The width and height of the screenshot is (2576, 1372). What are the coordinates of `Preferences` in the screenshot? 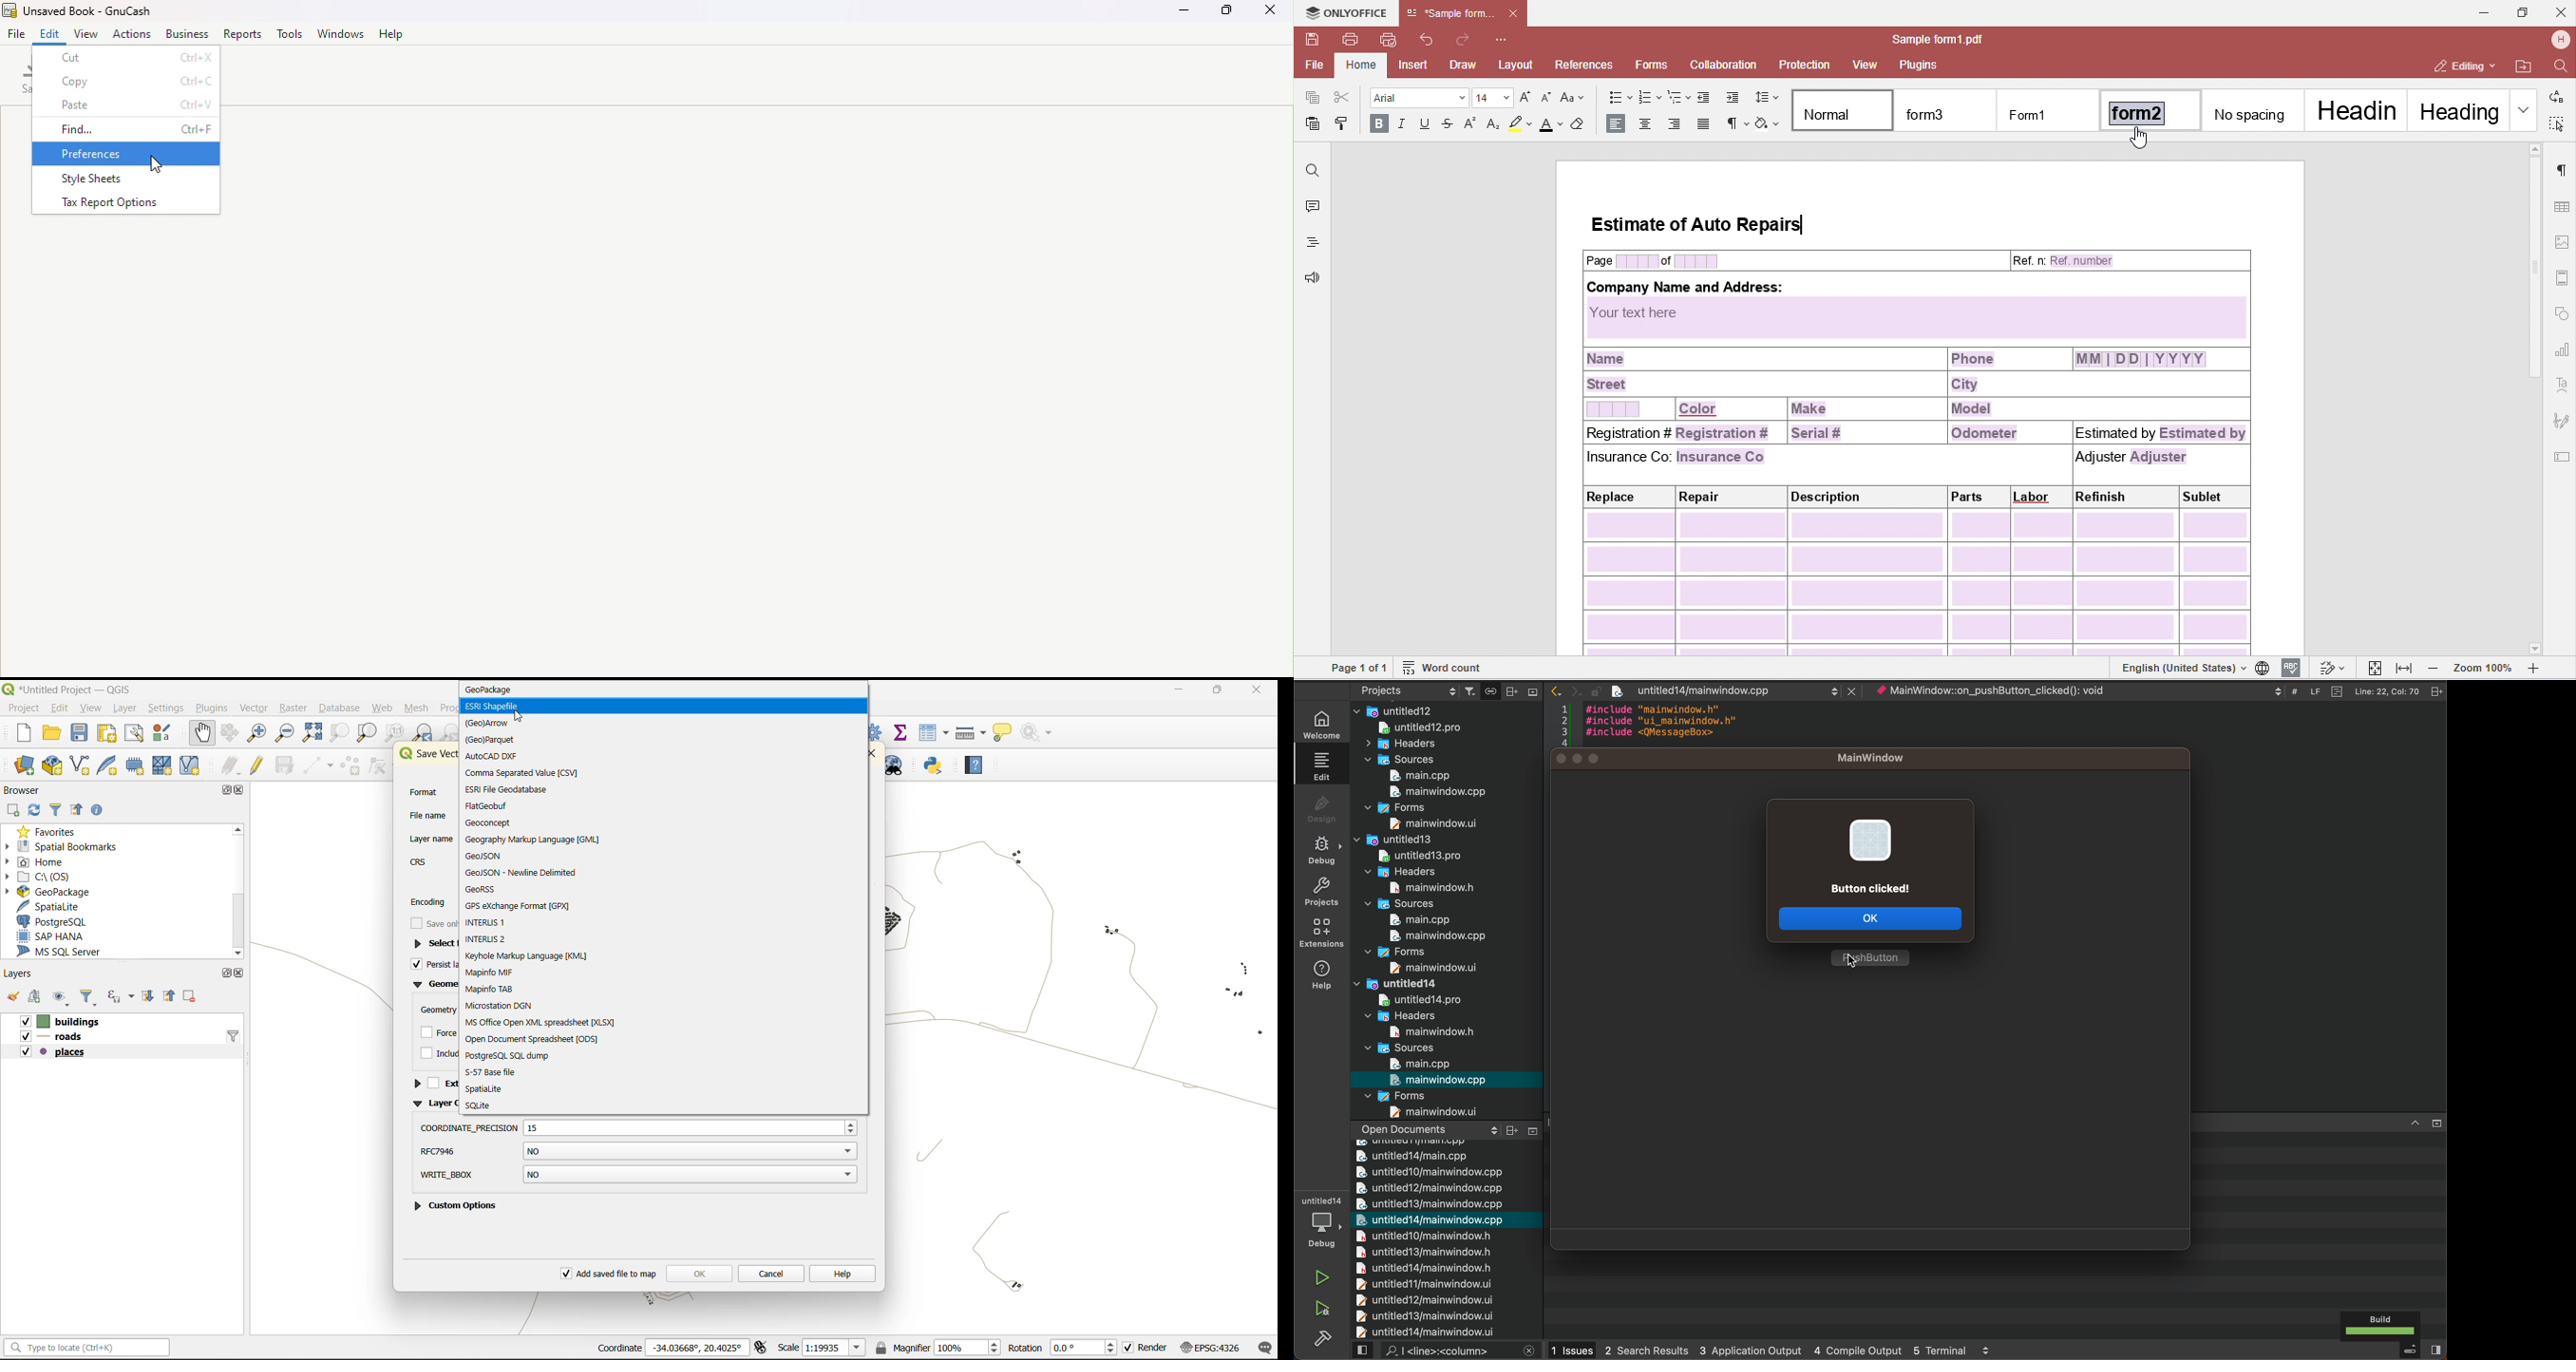 It's located at (127, 154).